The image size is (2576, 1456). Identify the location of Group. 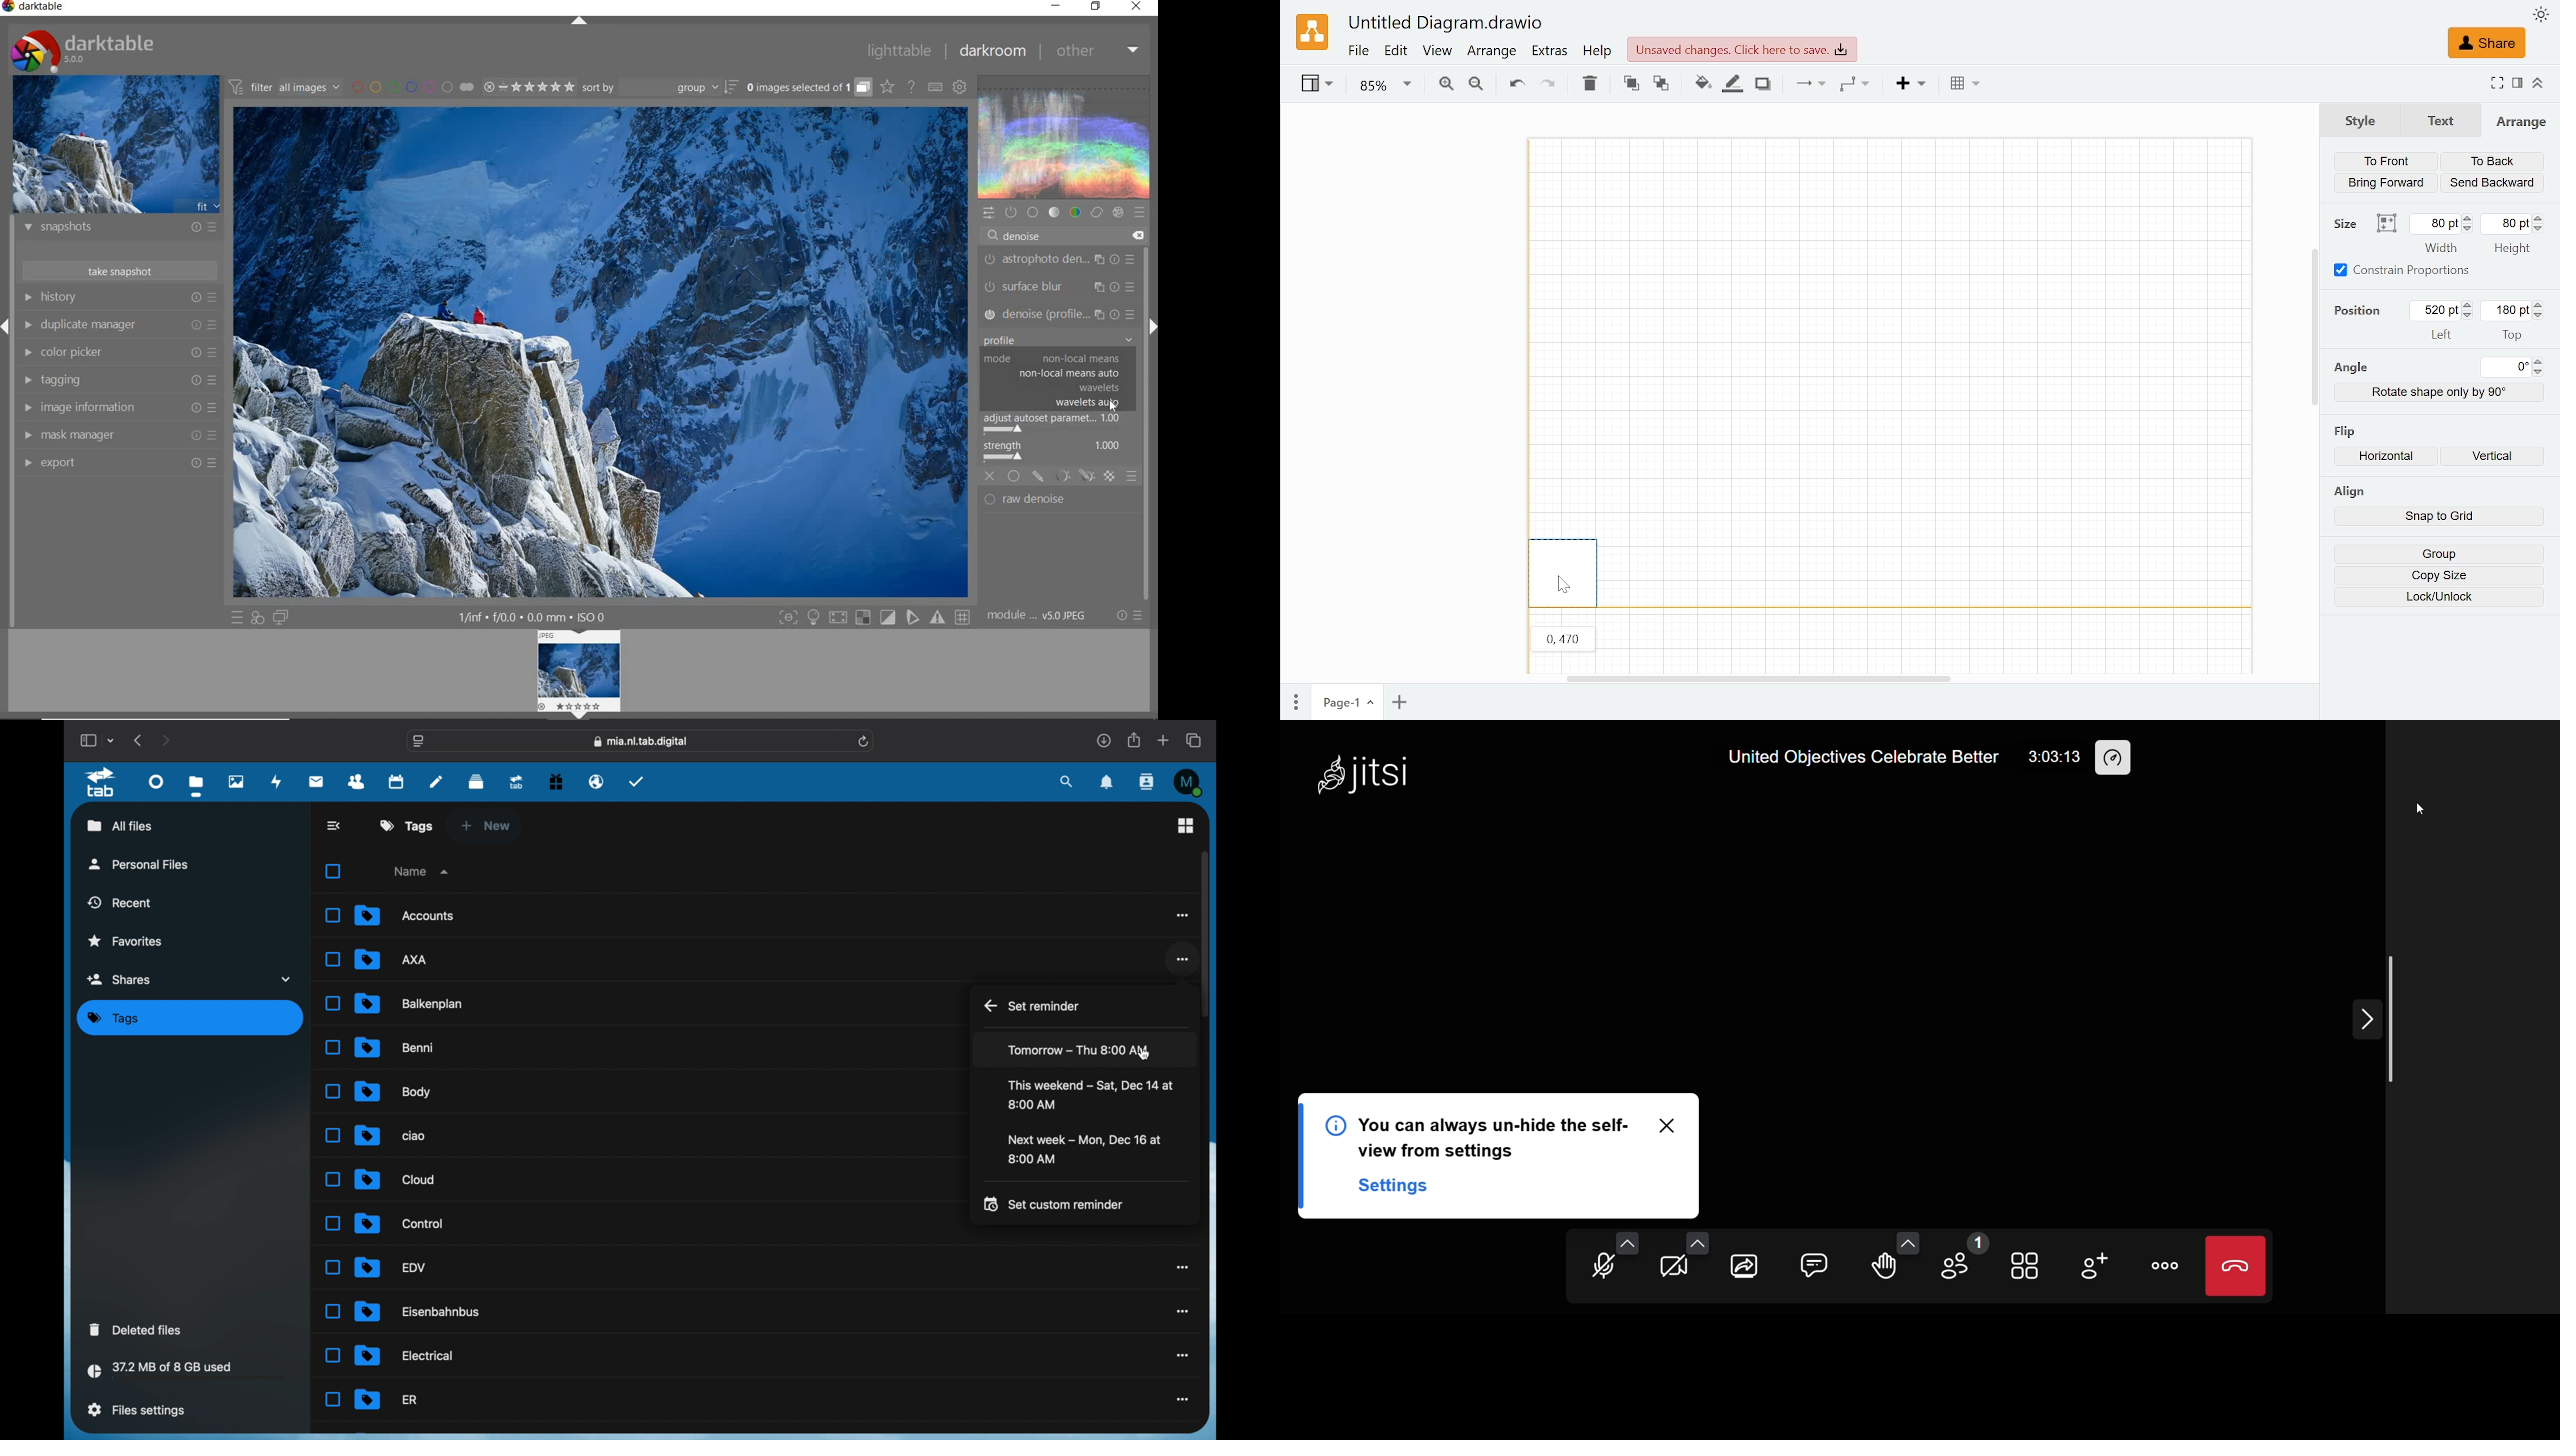
(2438, 554).